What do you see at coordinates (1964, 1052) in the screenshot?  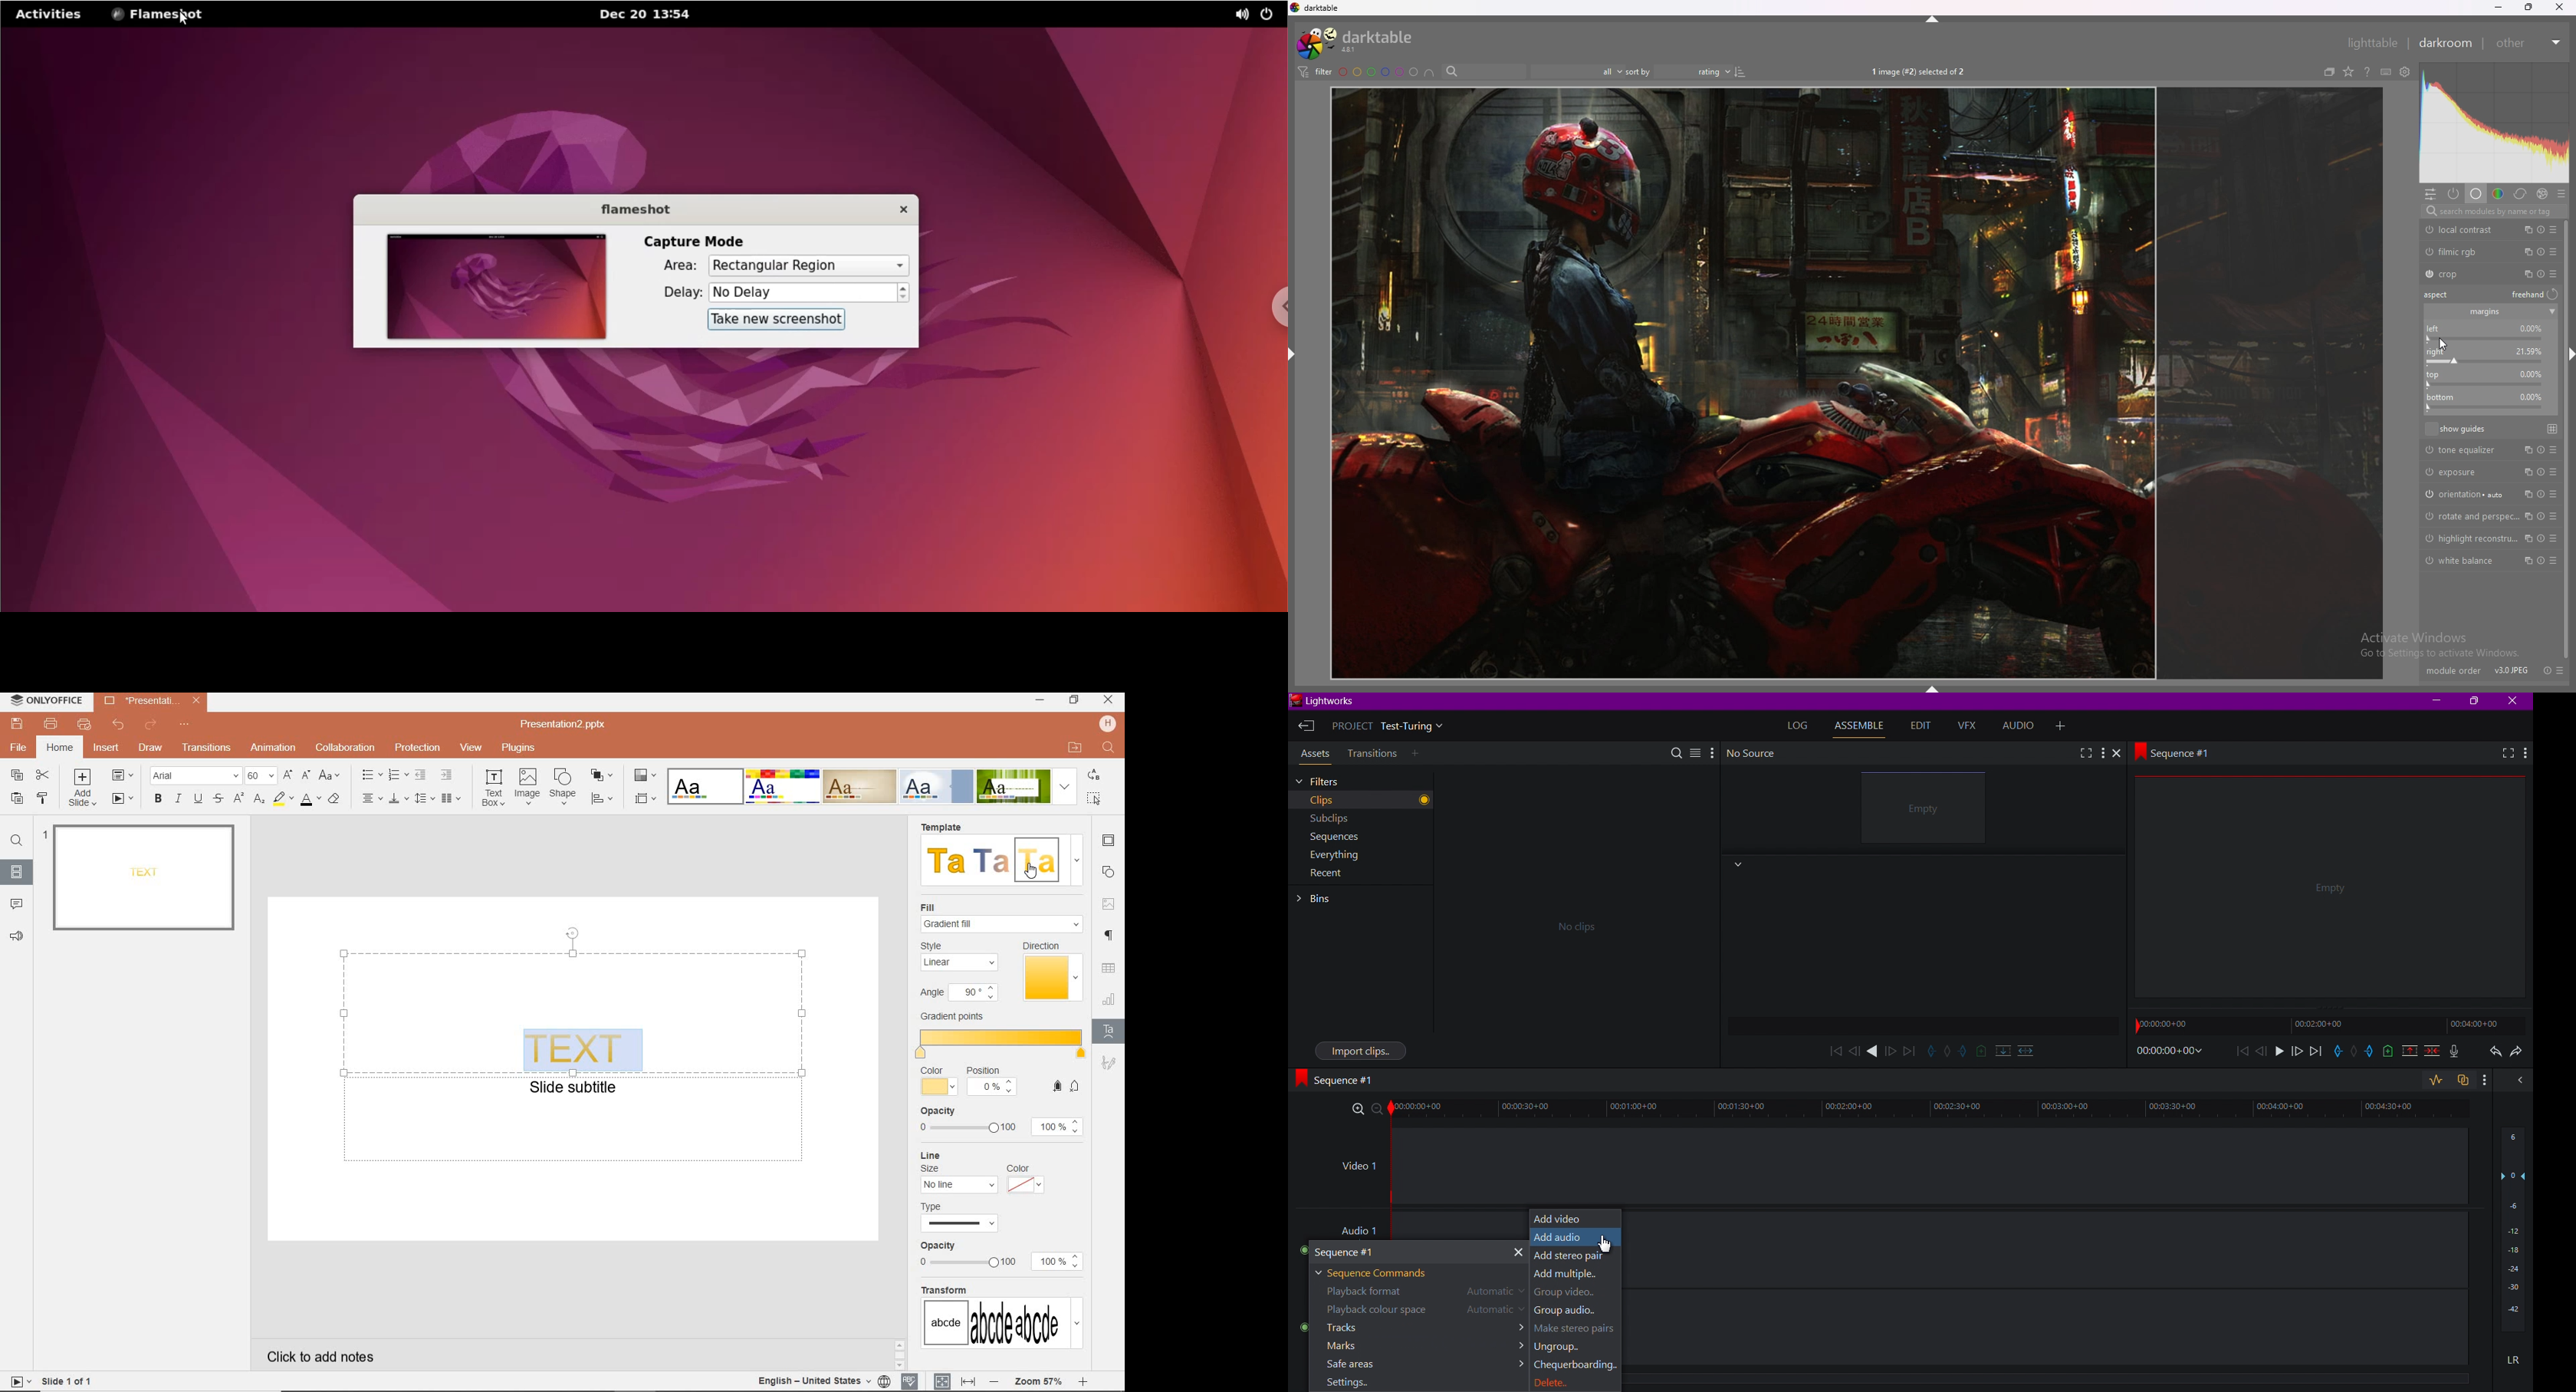 I see `slip edit` at bounding box center [1964, 1052].